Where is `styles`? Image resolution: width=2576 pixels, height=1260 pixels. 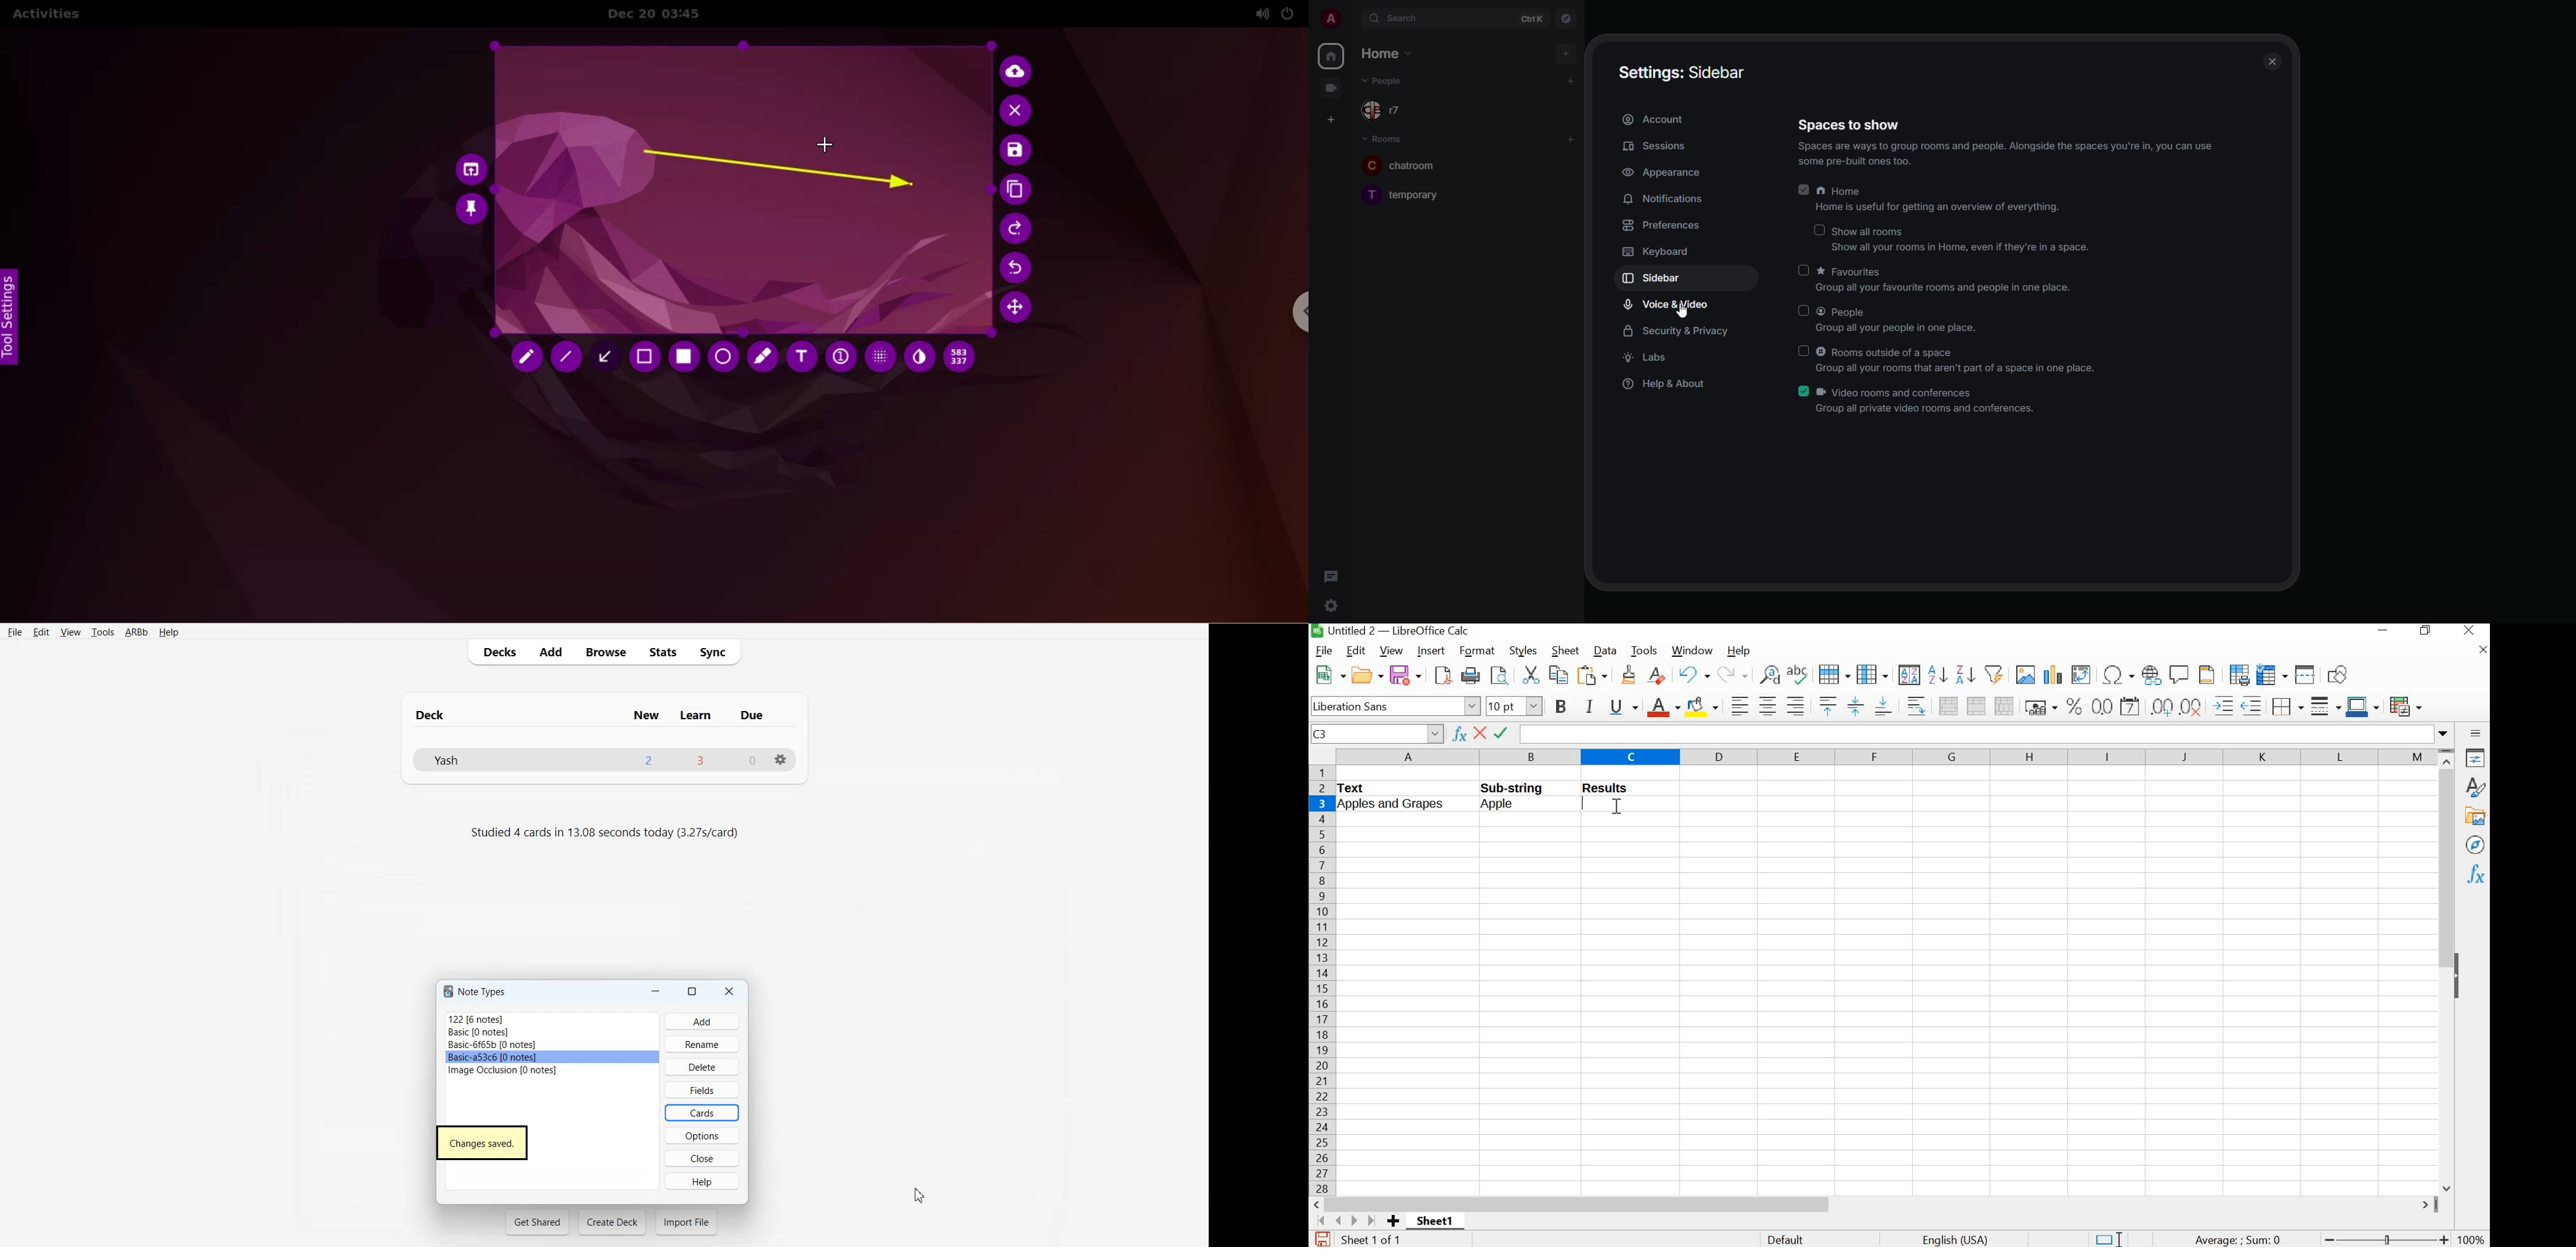 styles is located at coordinates (1521, 649).